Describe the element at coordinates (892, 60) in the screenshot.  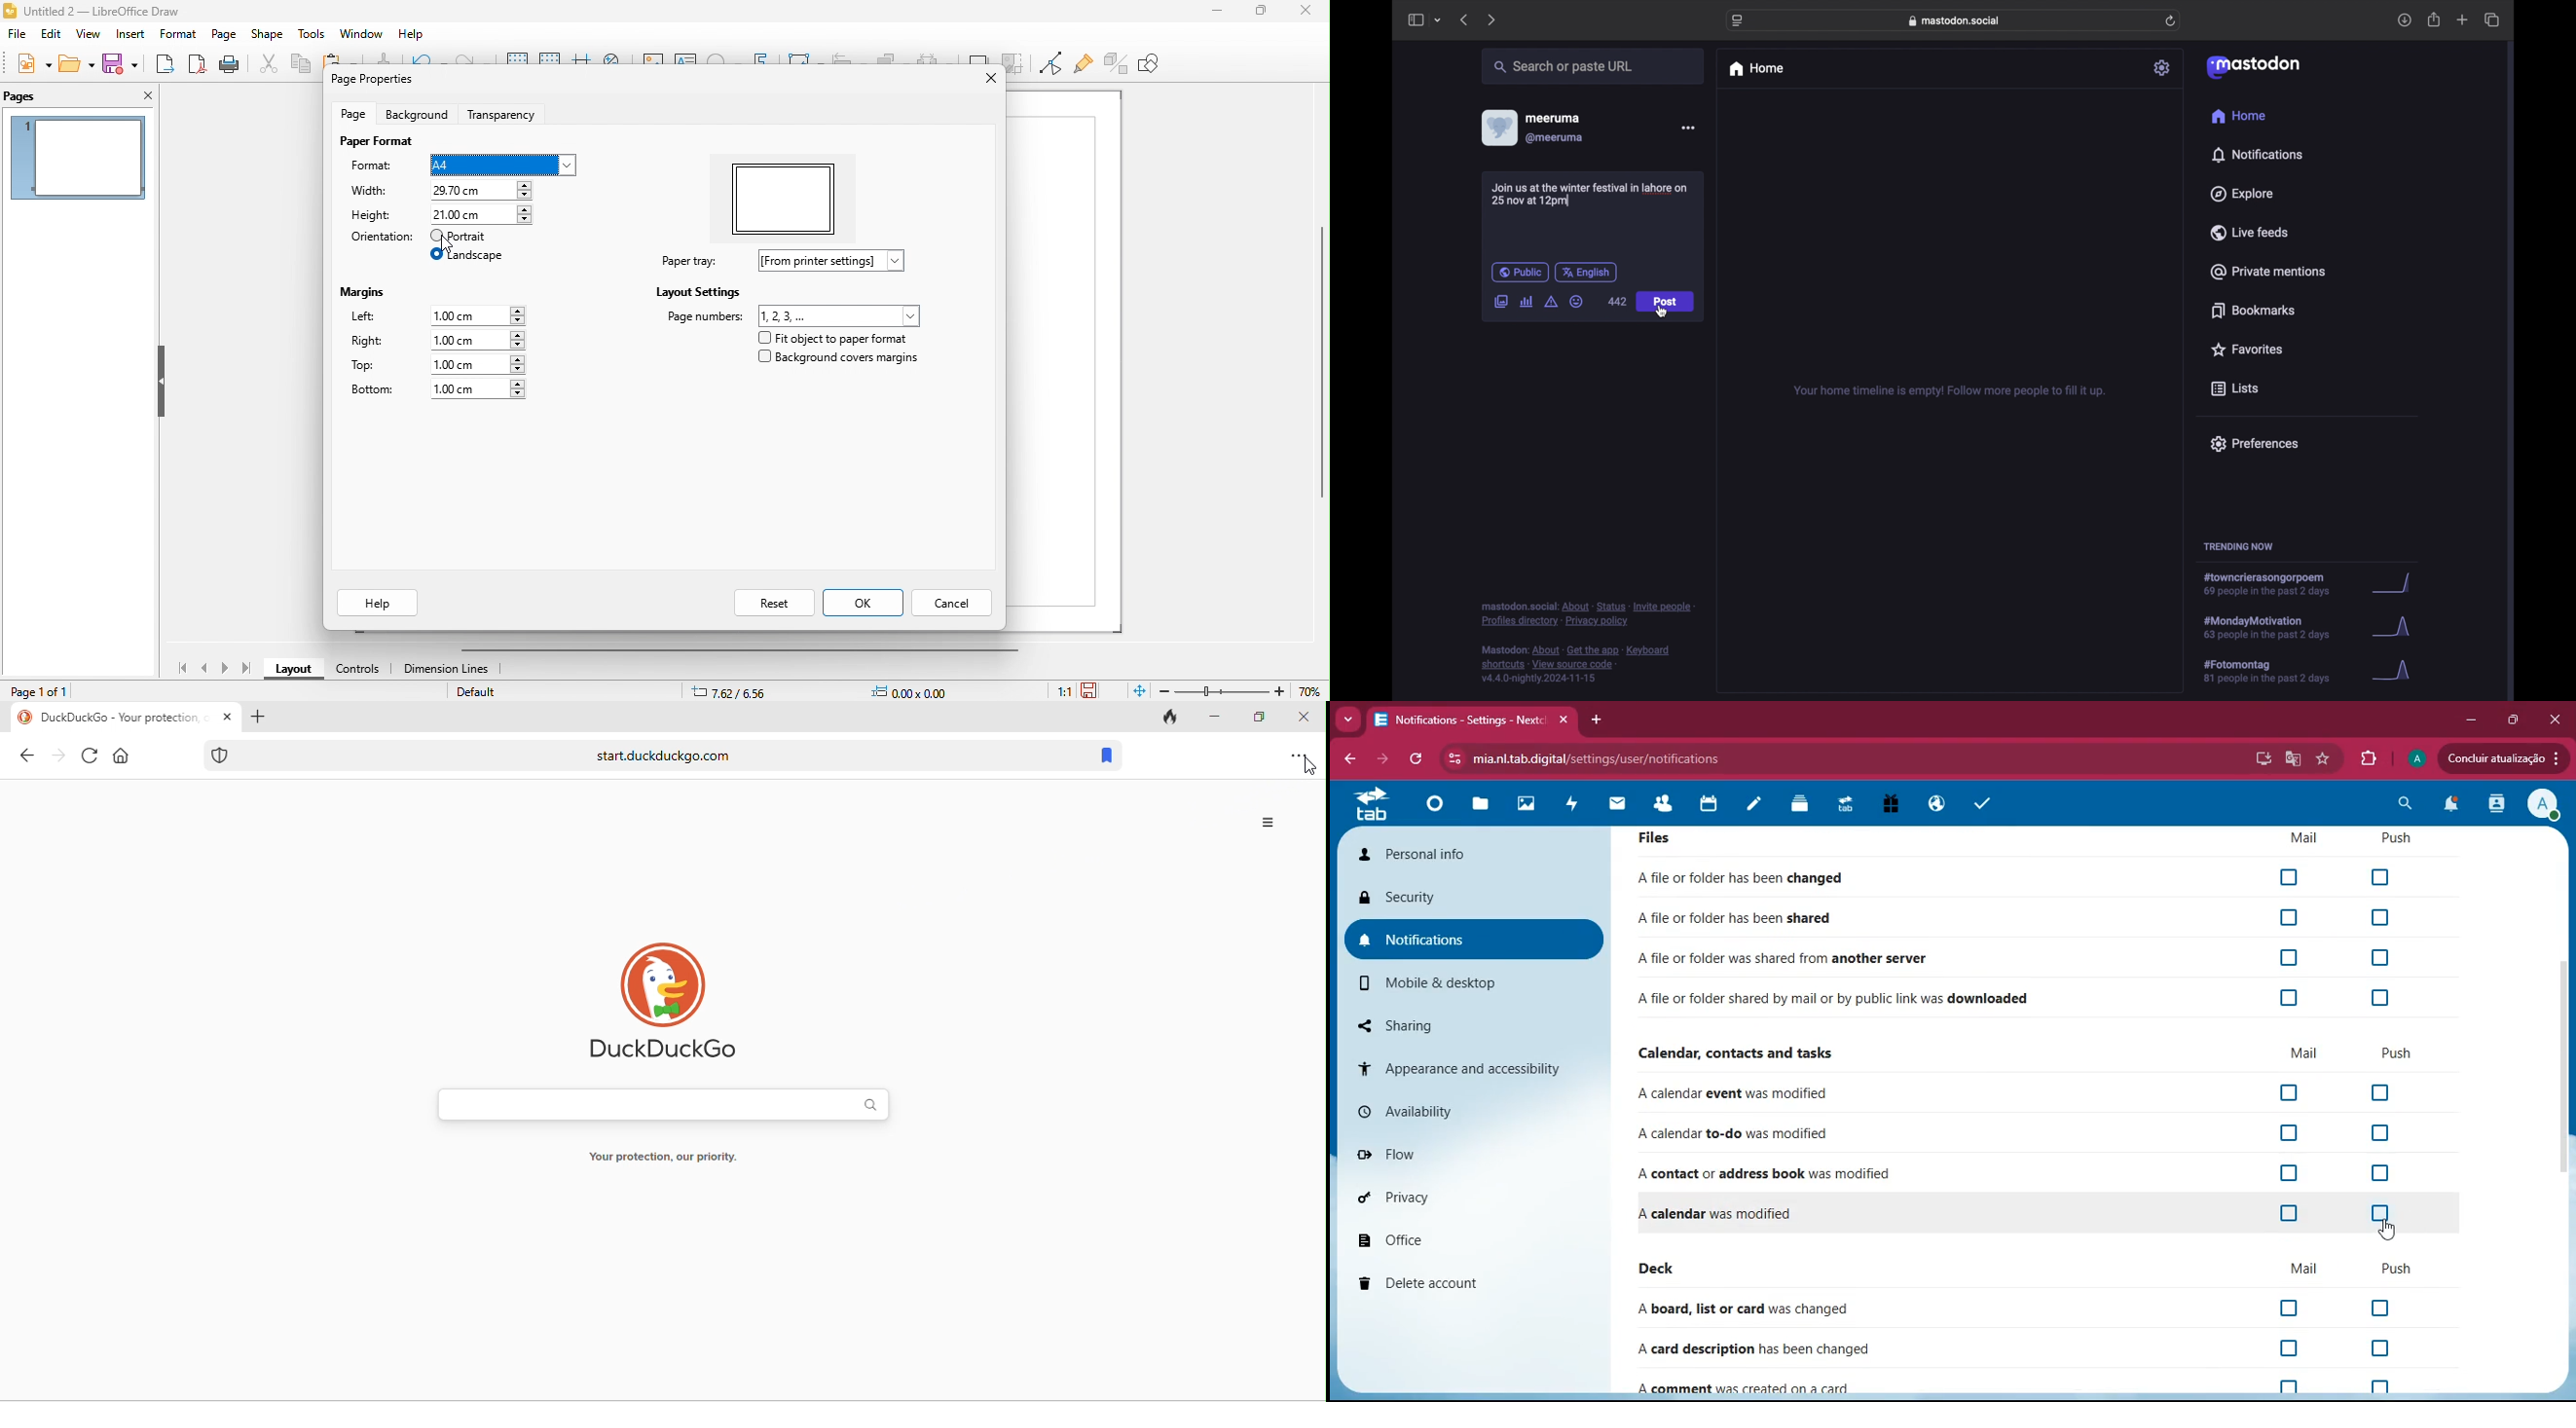
I see `arrange` at that location.